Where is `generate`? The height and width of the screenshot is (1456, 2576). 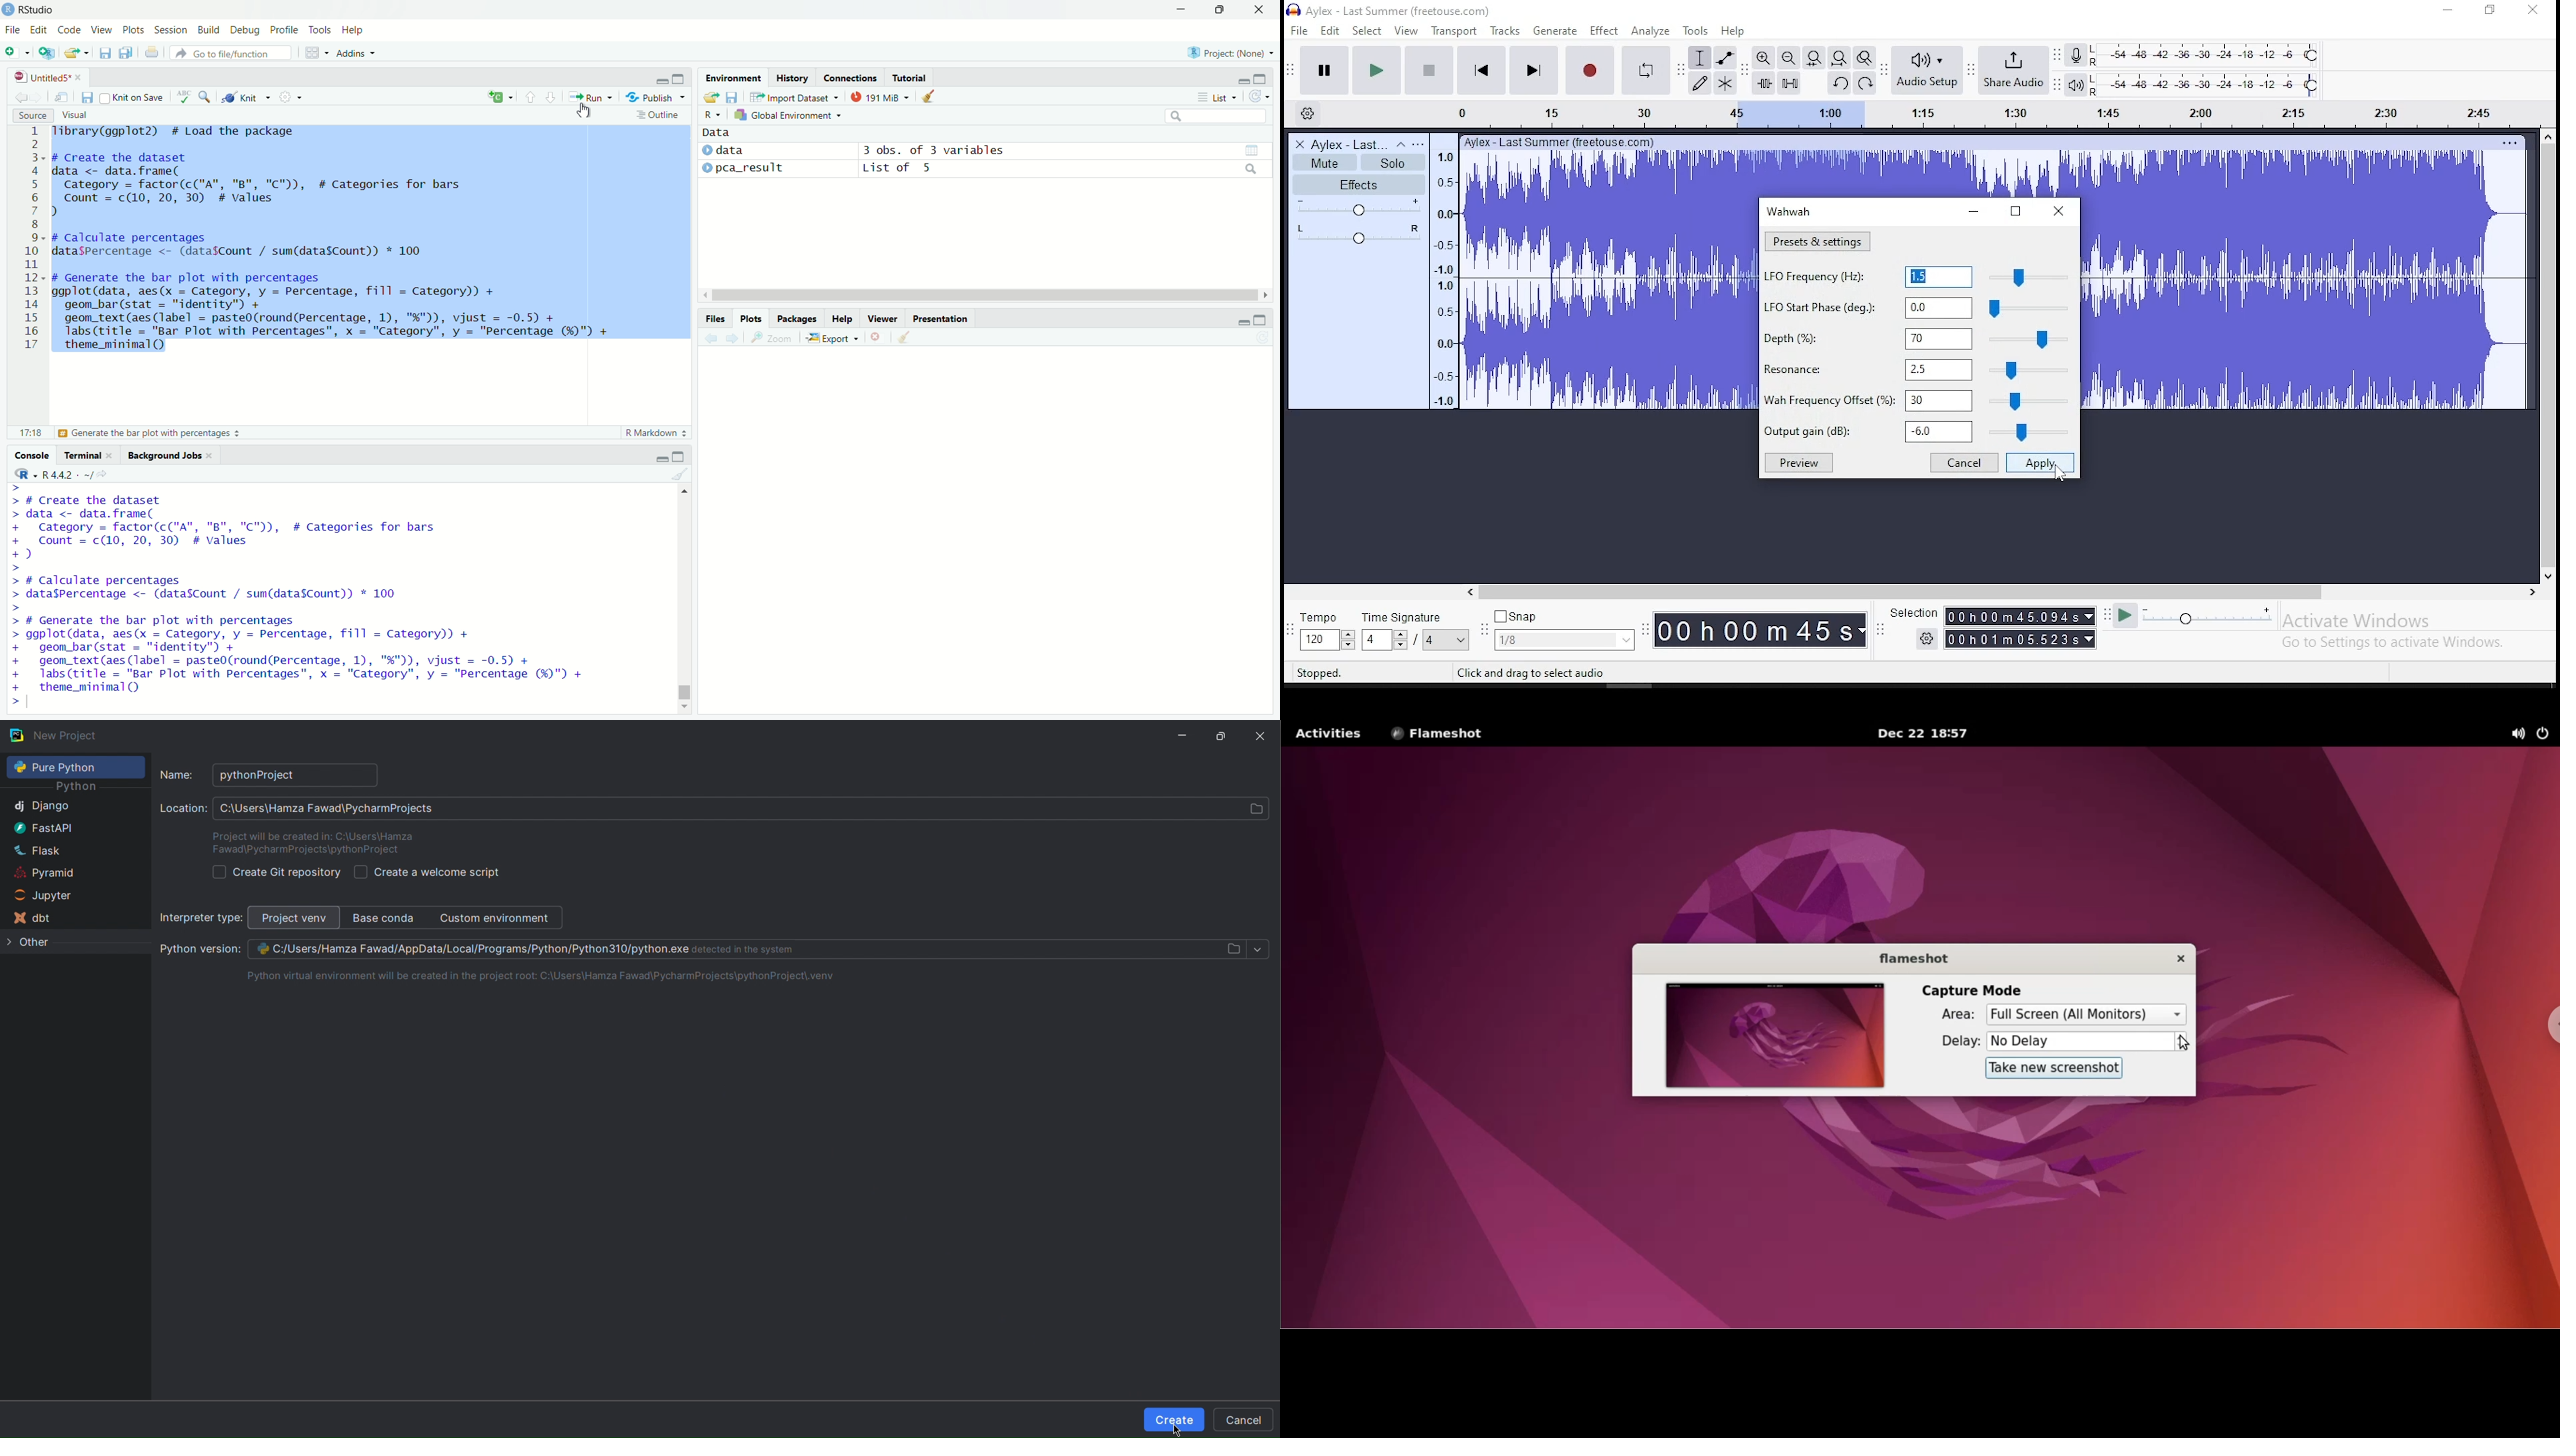 generate is located at coordinates (1556, 31).